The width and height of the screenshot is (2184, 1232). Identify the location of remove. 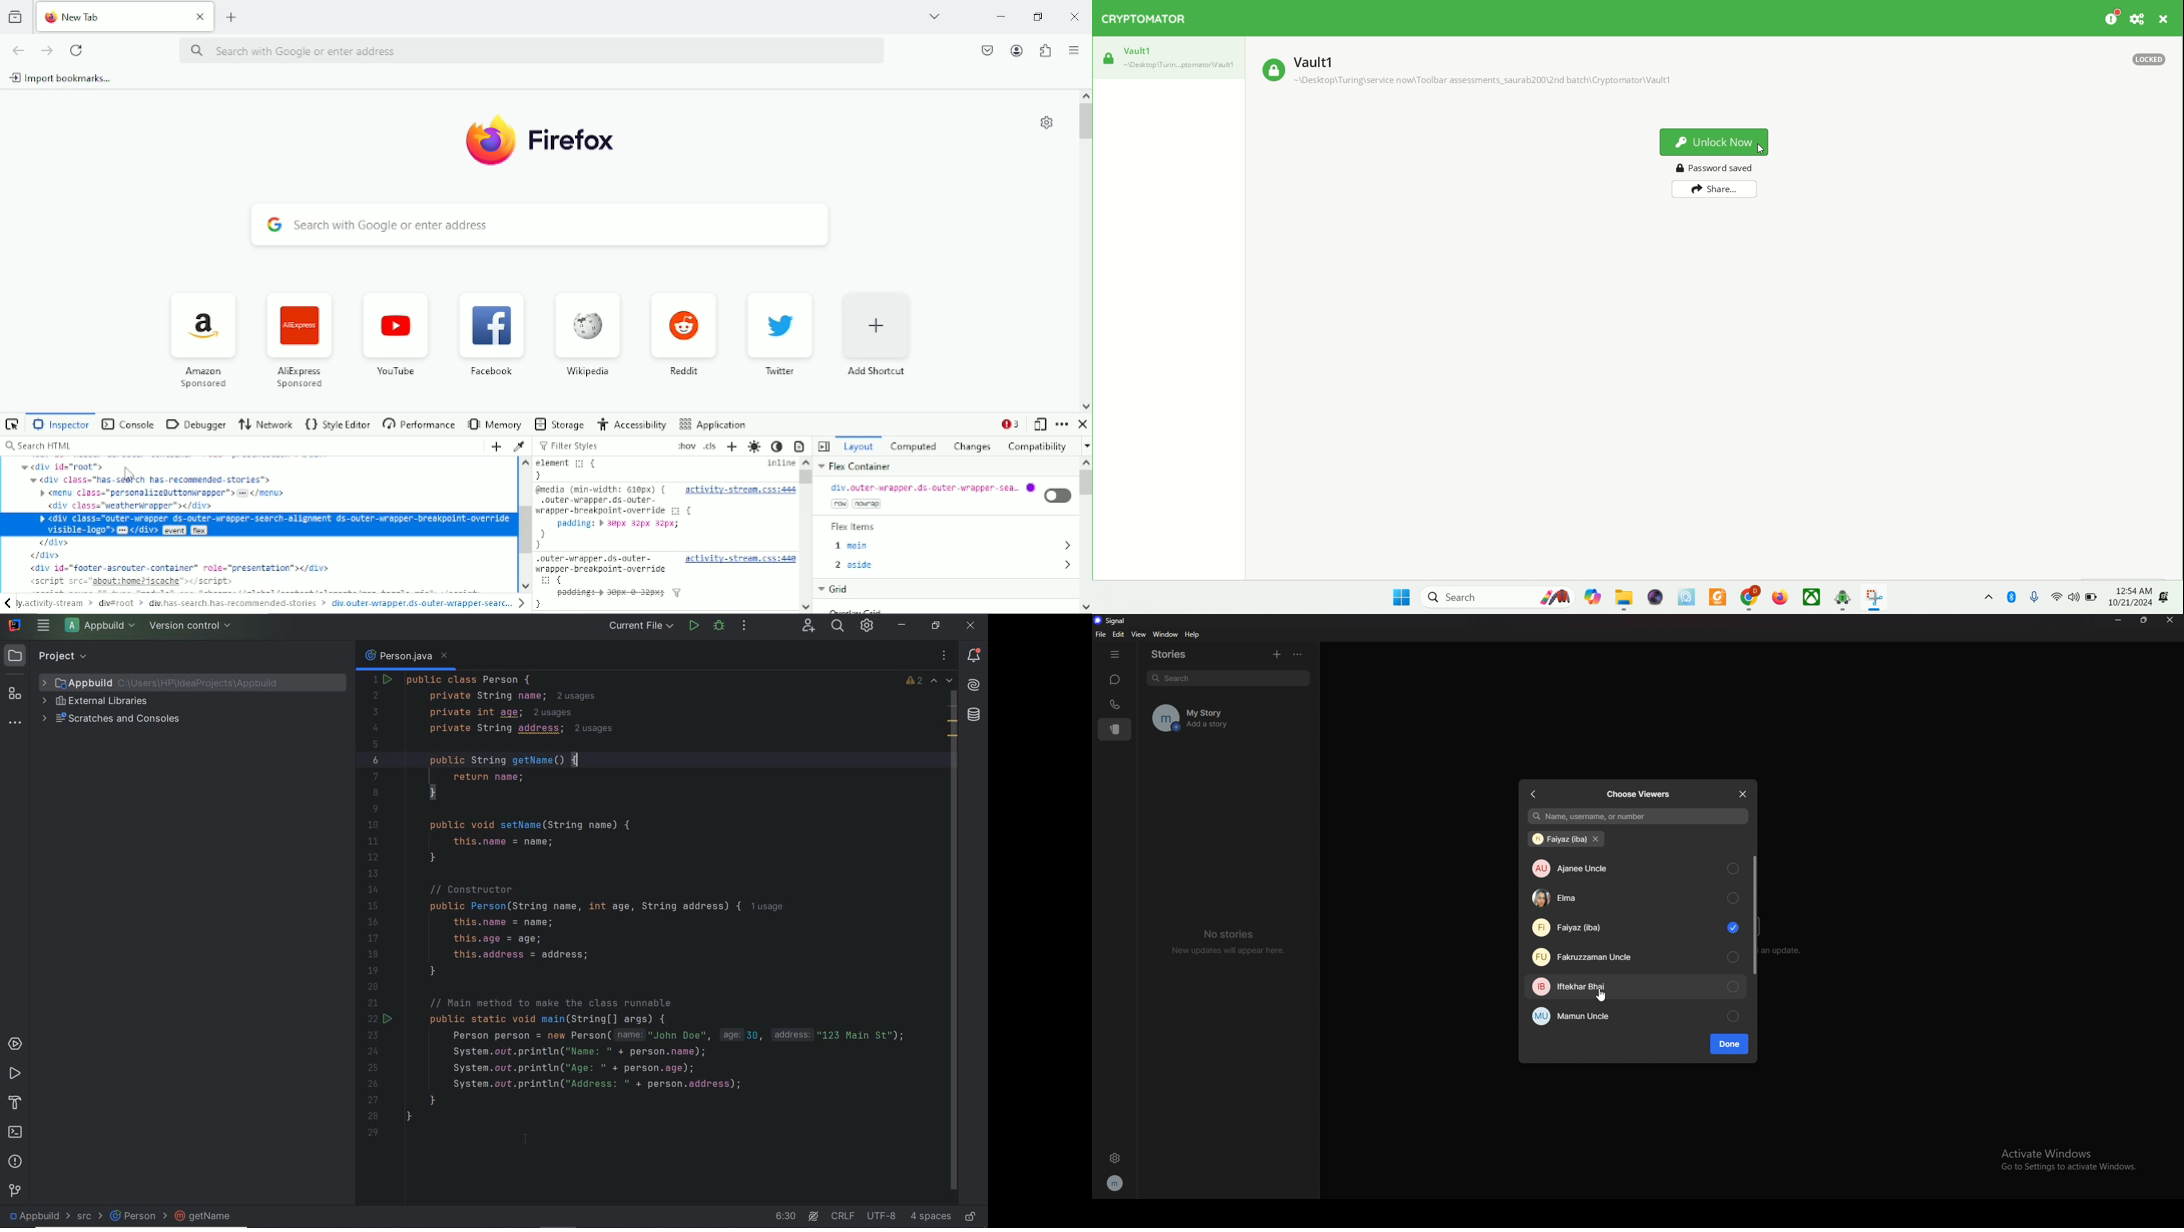
(1594, 839).